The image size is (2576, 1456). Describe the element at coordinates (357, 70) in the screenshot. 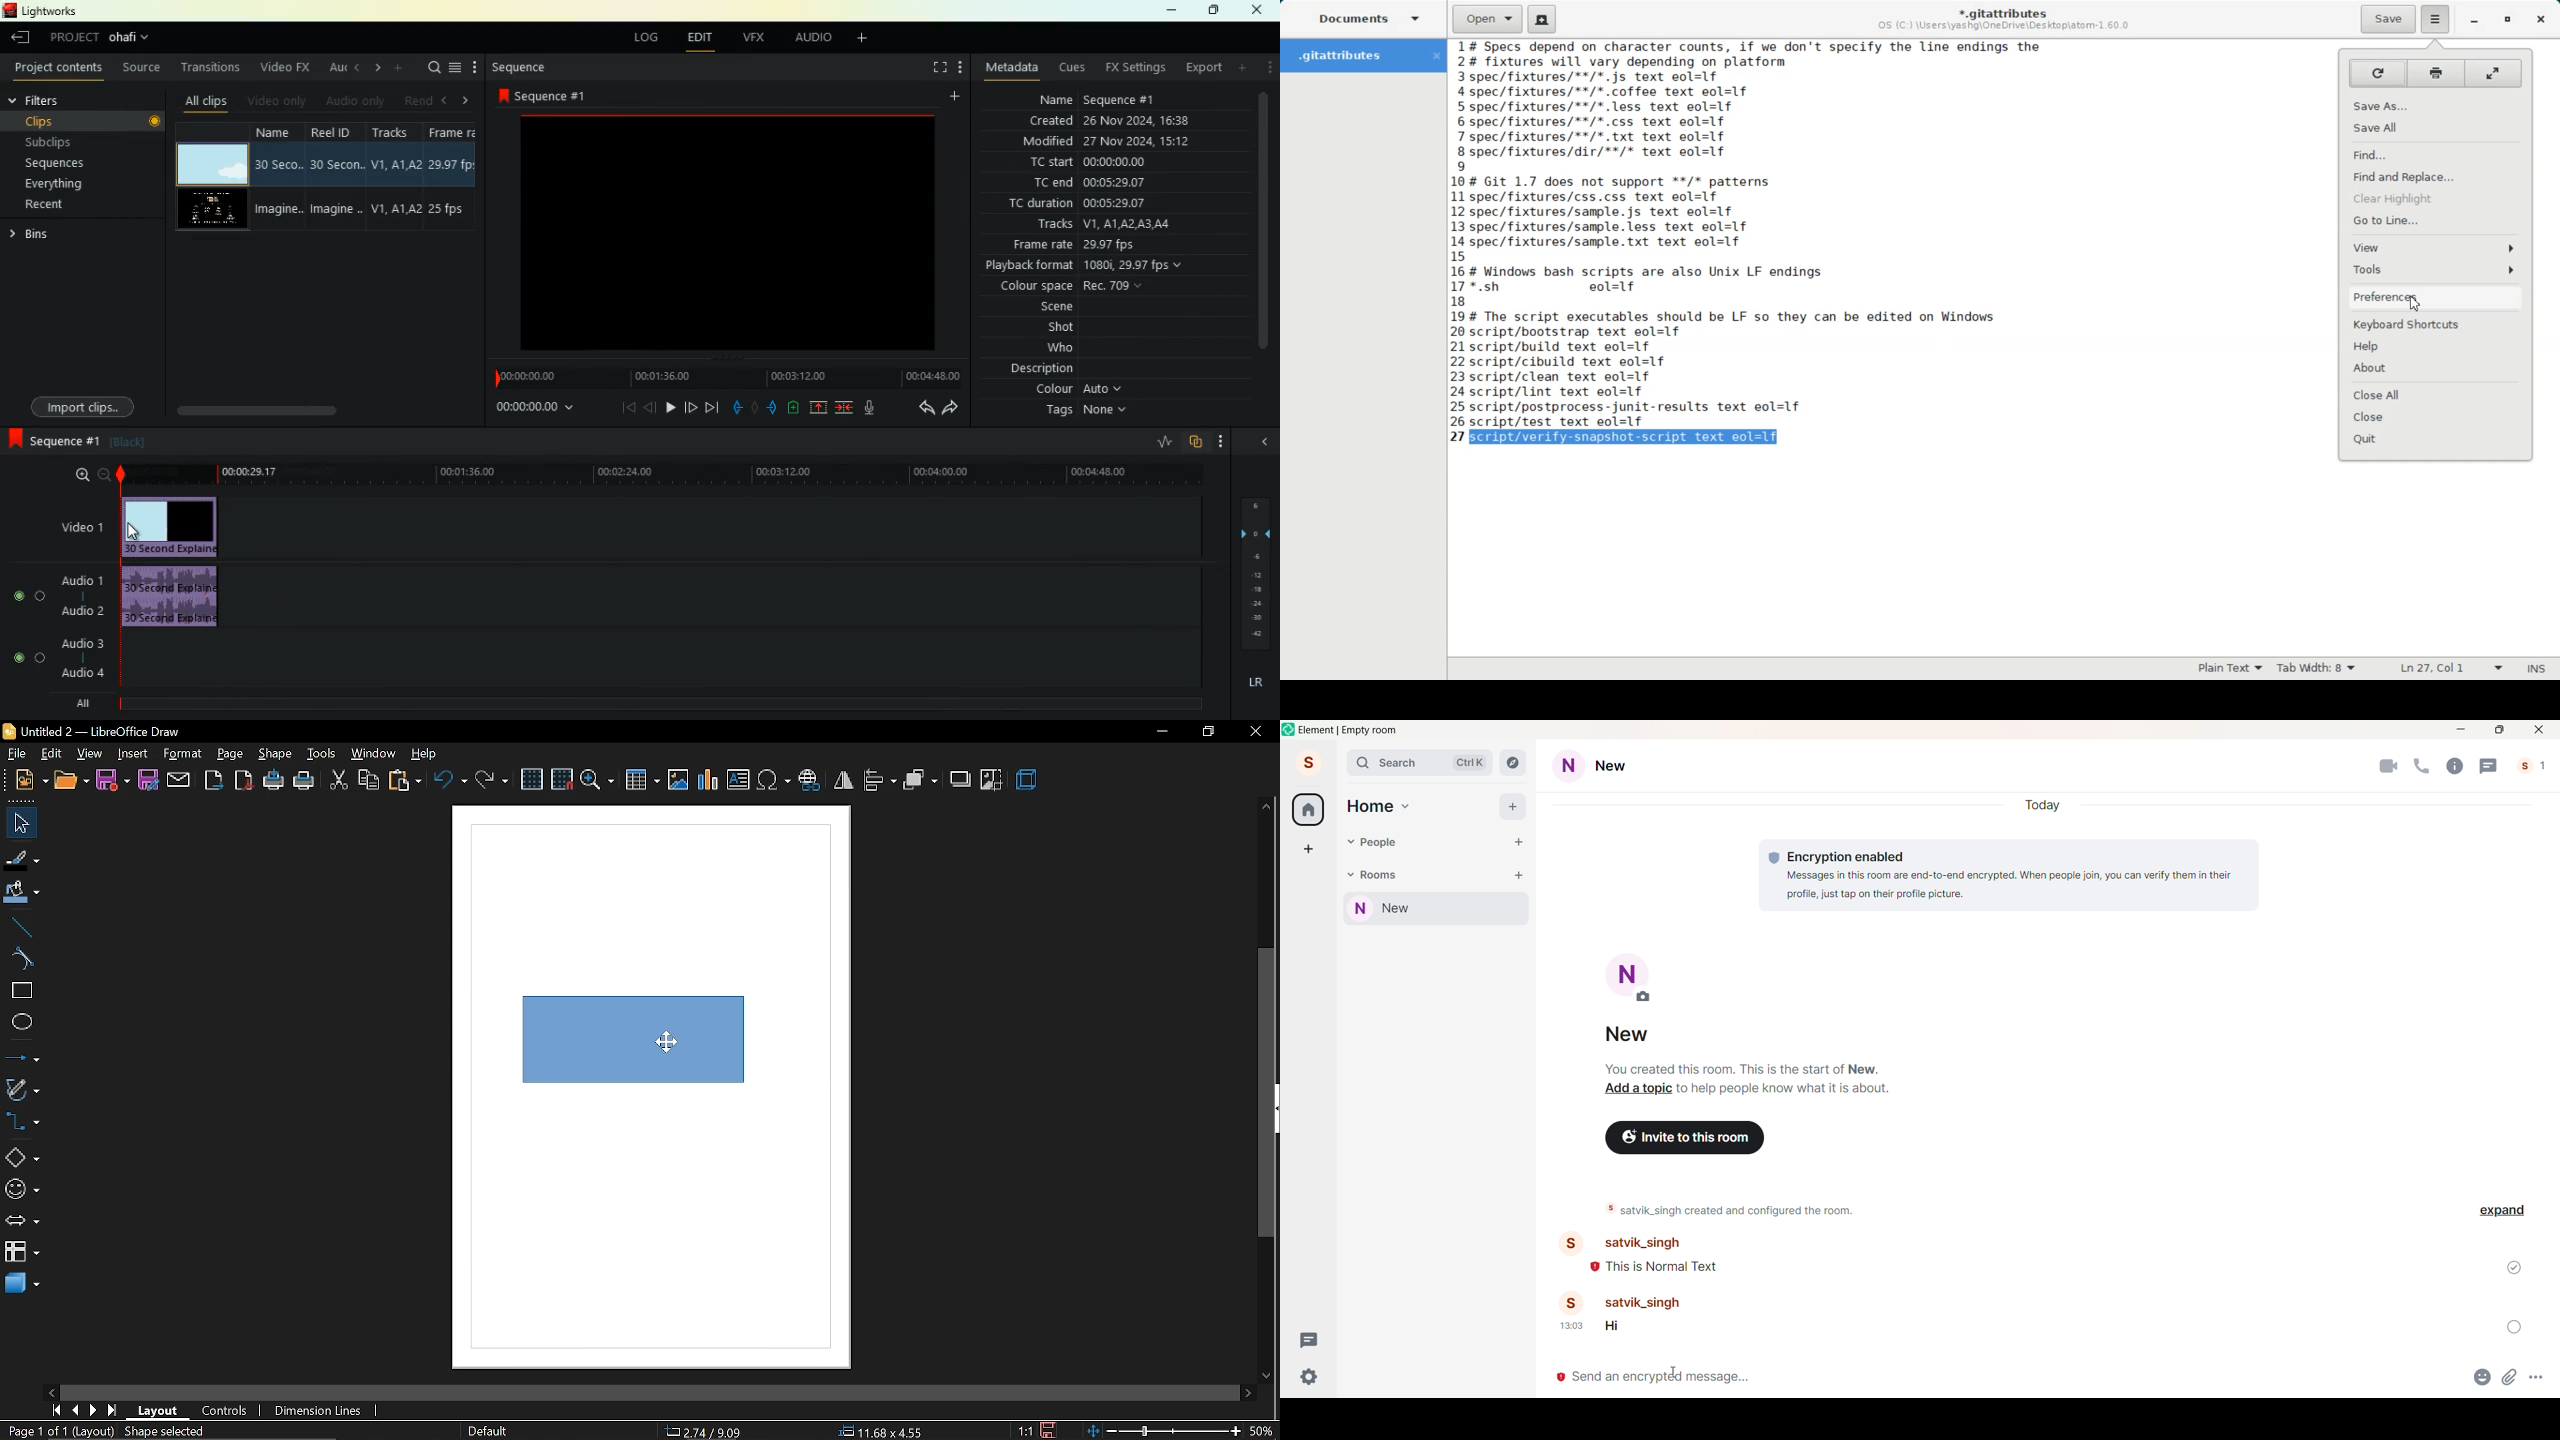

I see `left` at that location.